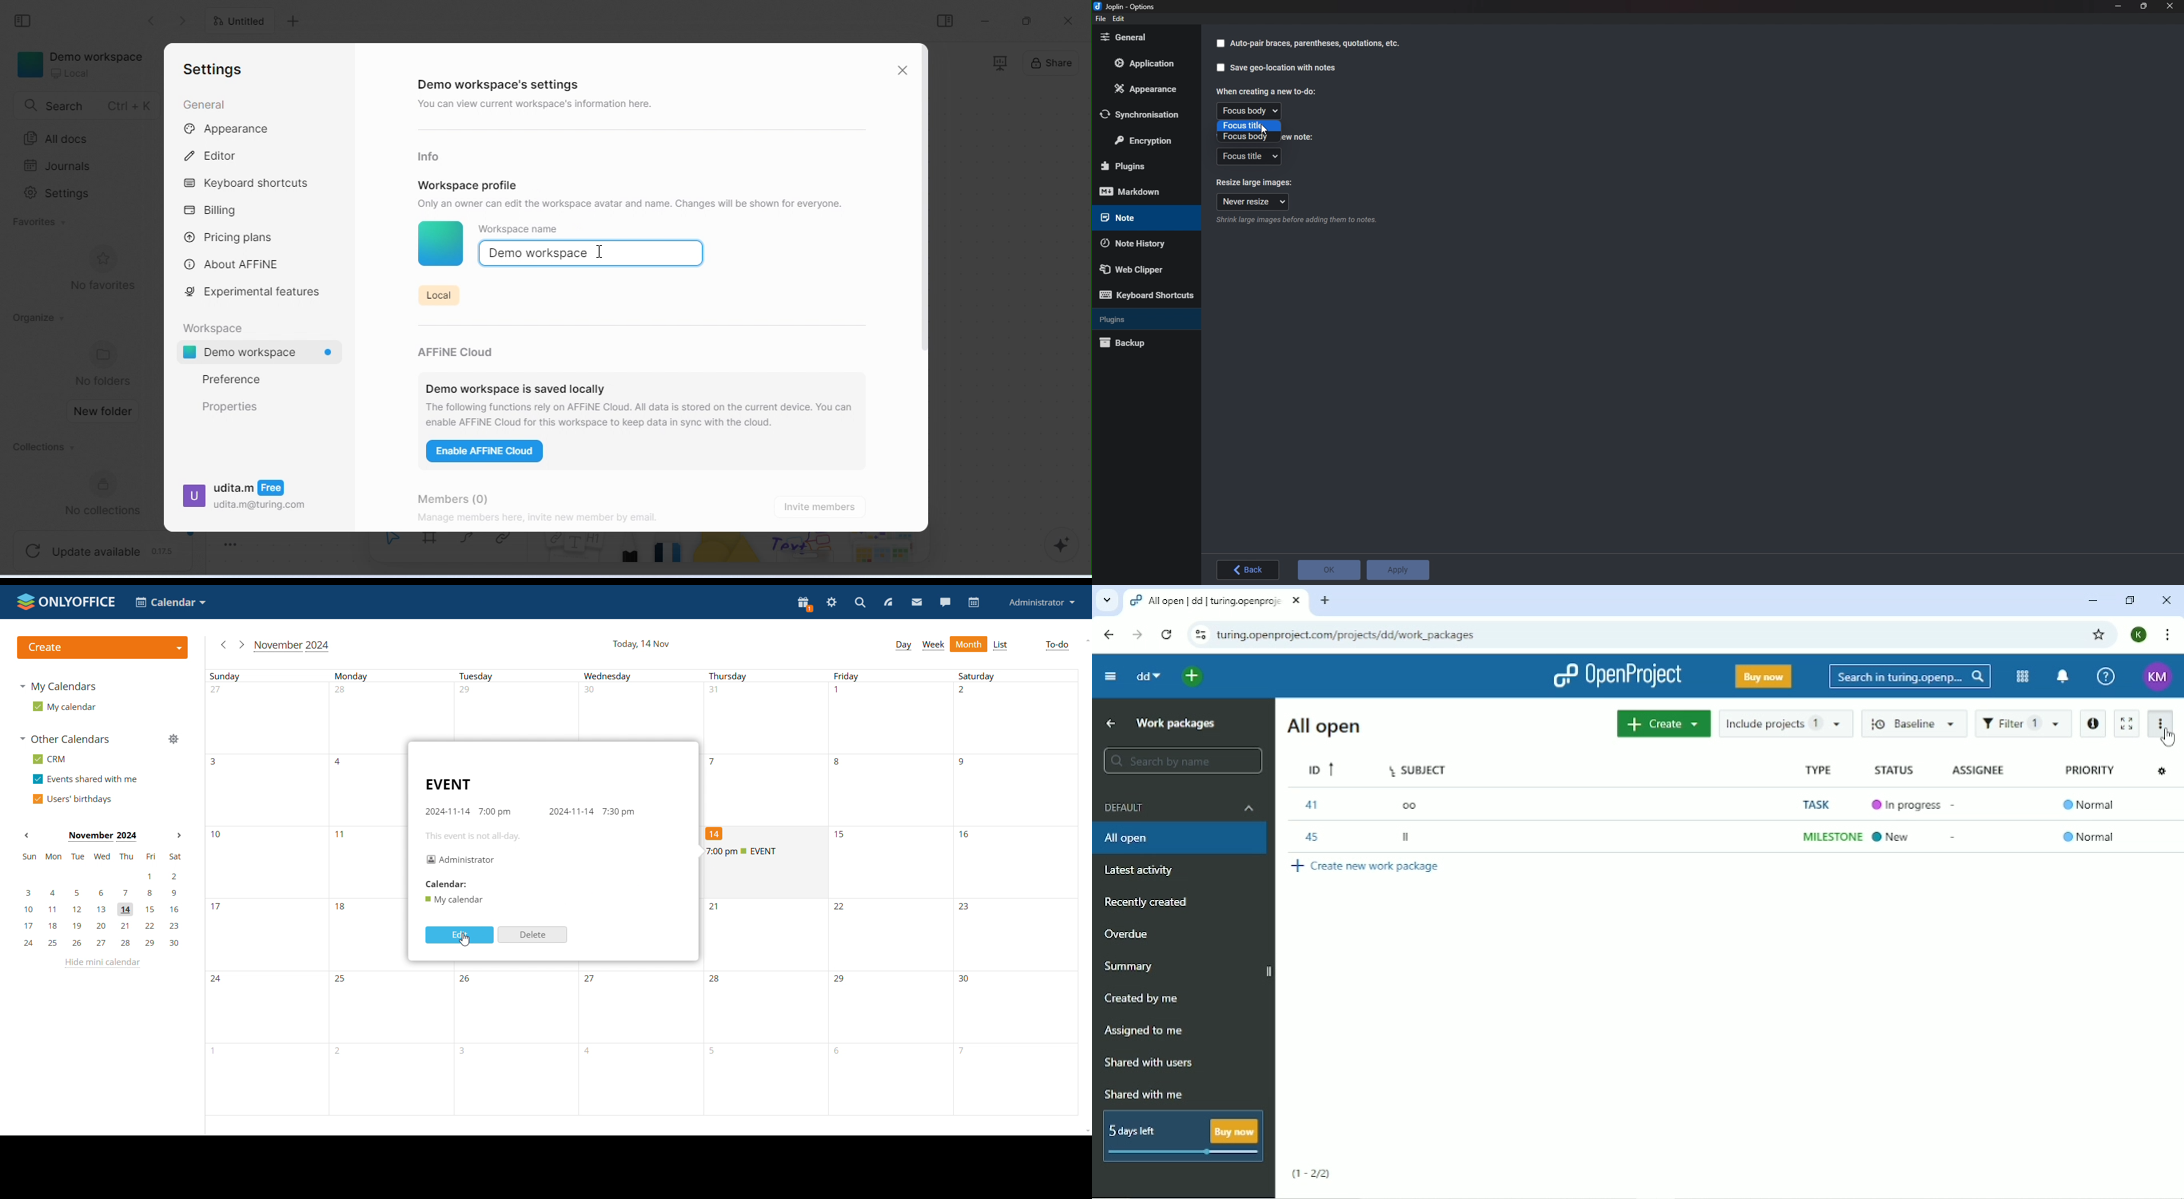 The width and height of the screenshot is (2184, 1204). I want to click on delete, so click(532, 935).